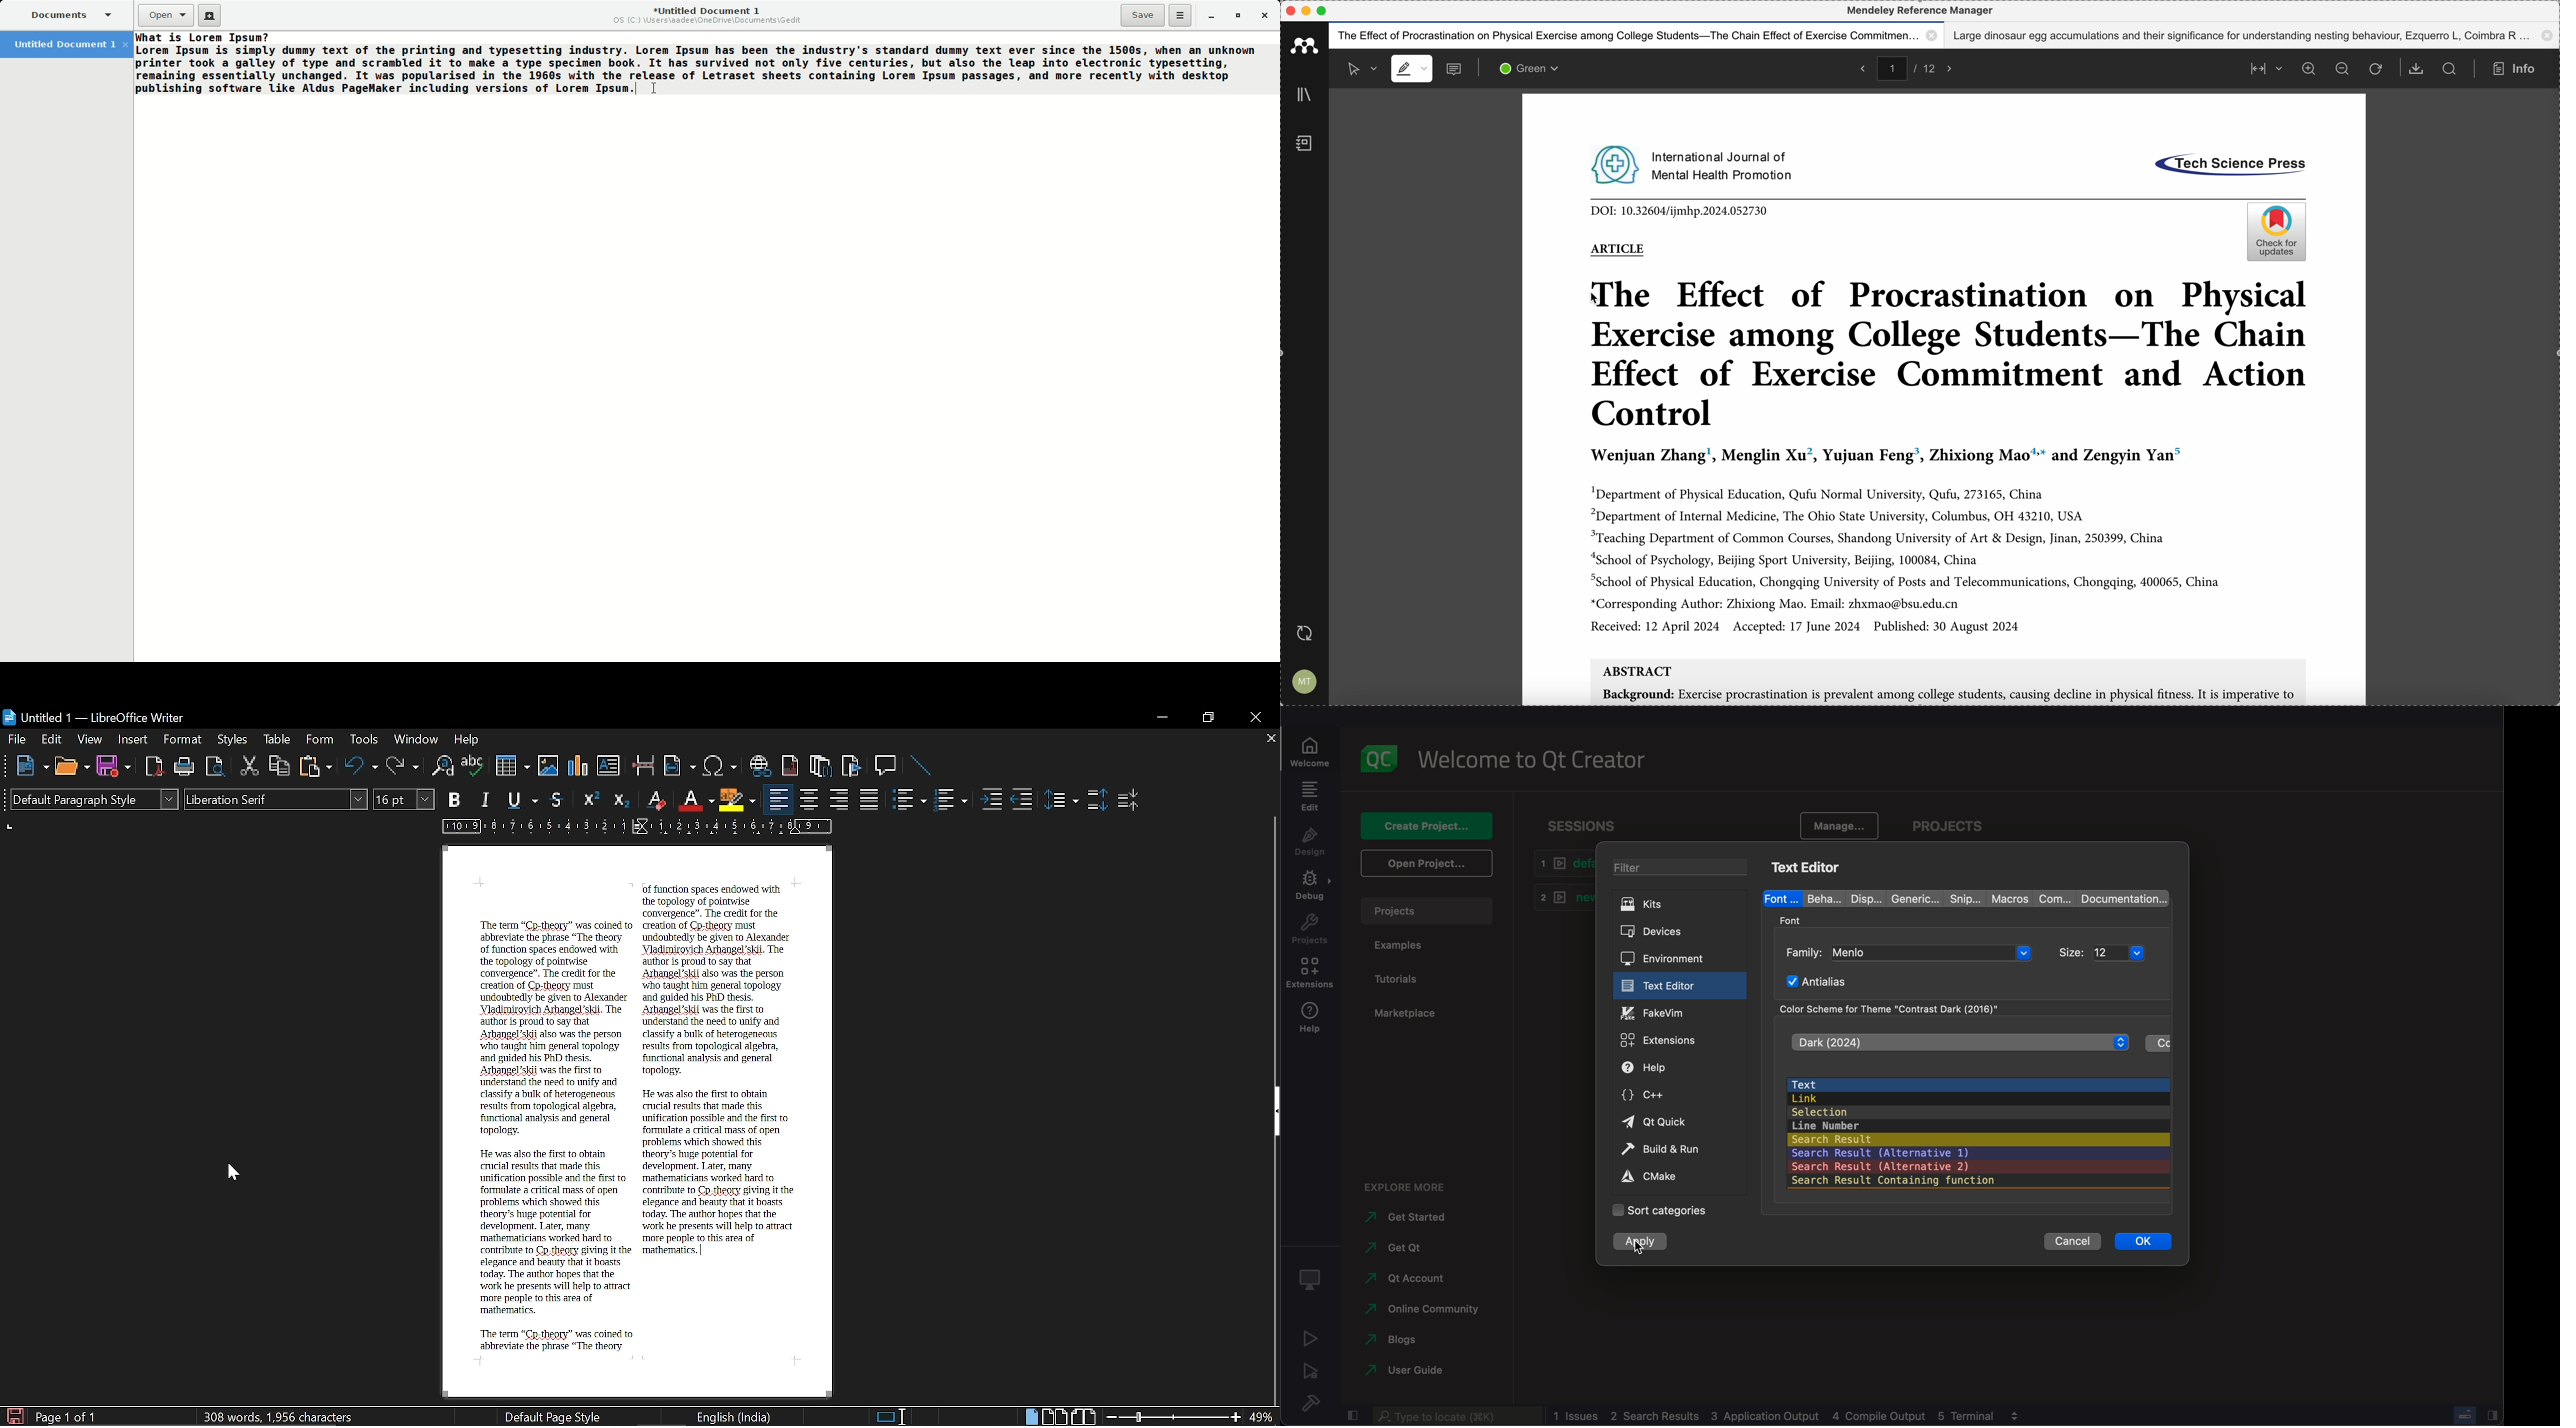 This screenshot has width=2576, height=1428. I want to click on font, so click(1779, 898).